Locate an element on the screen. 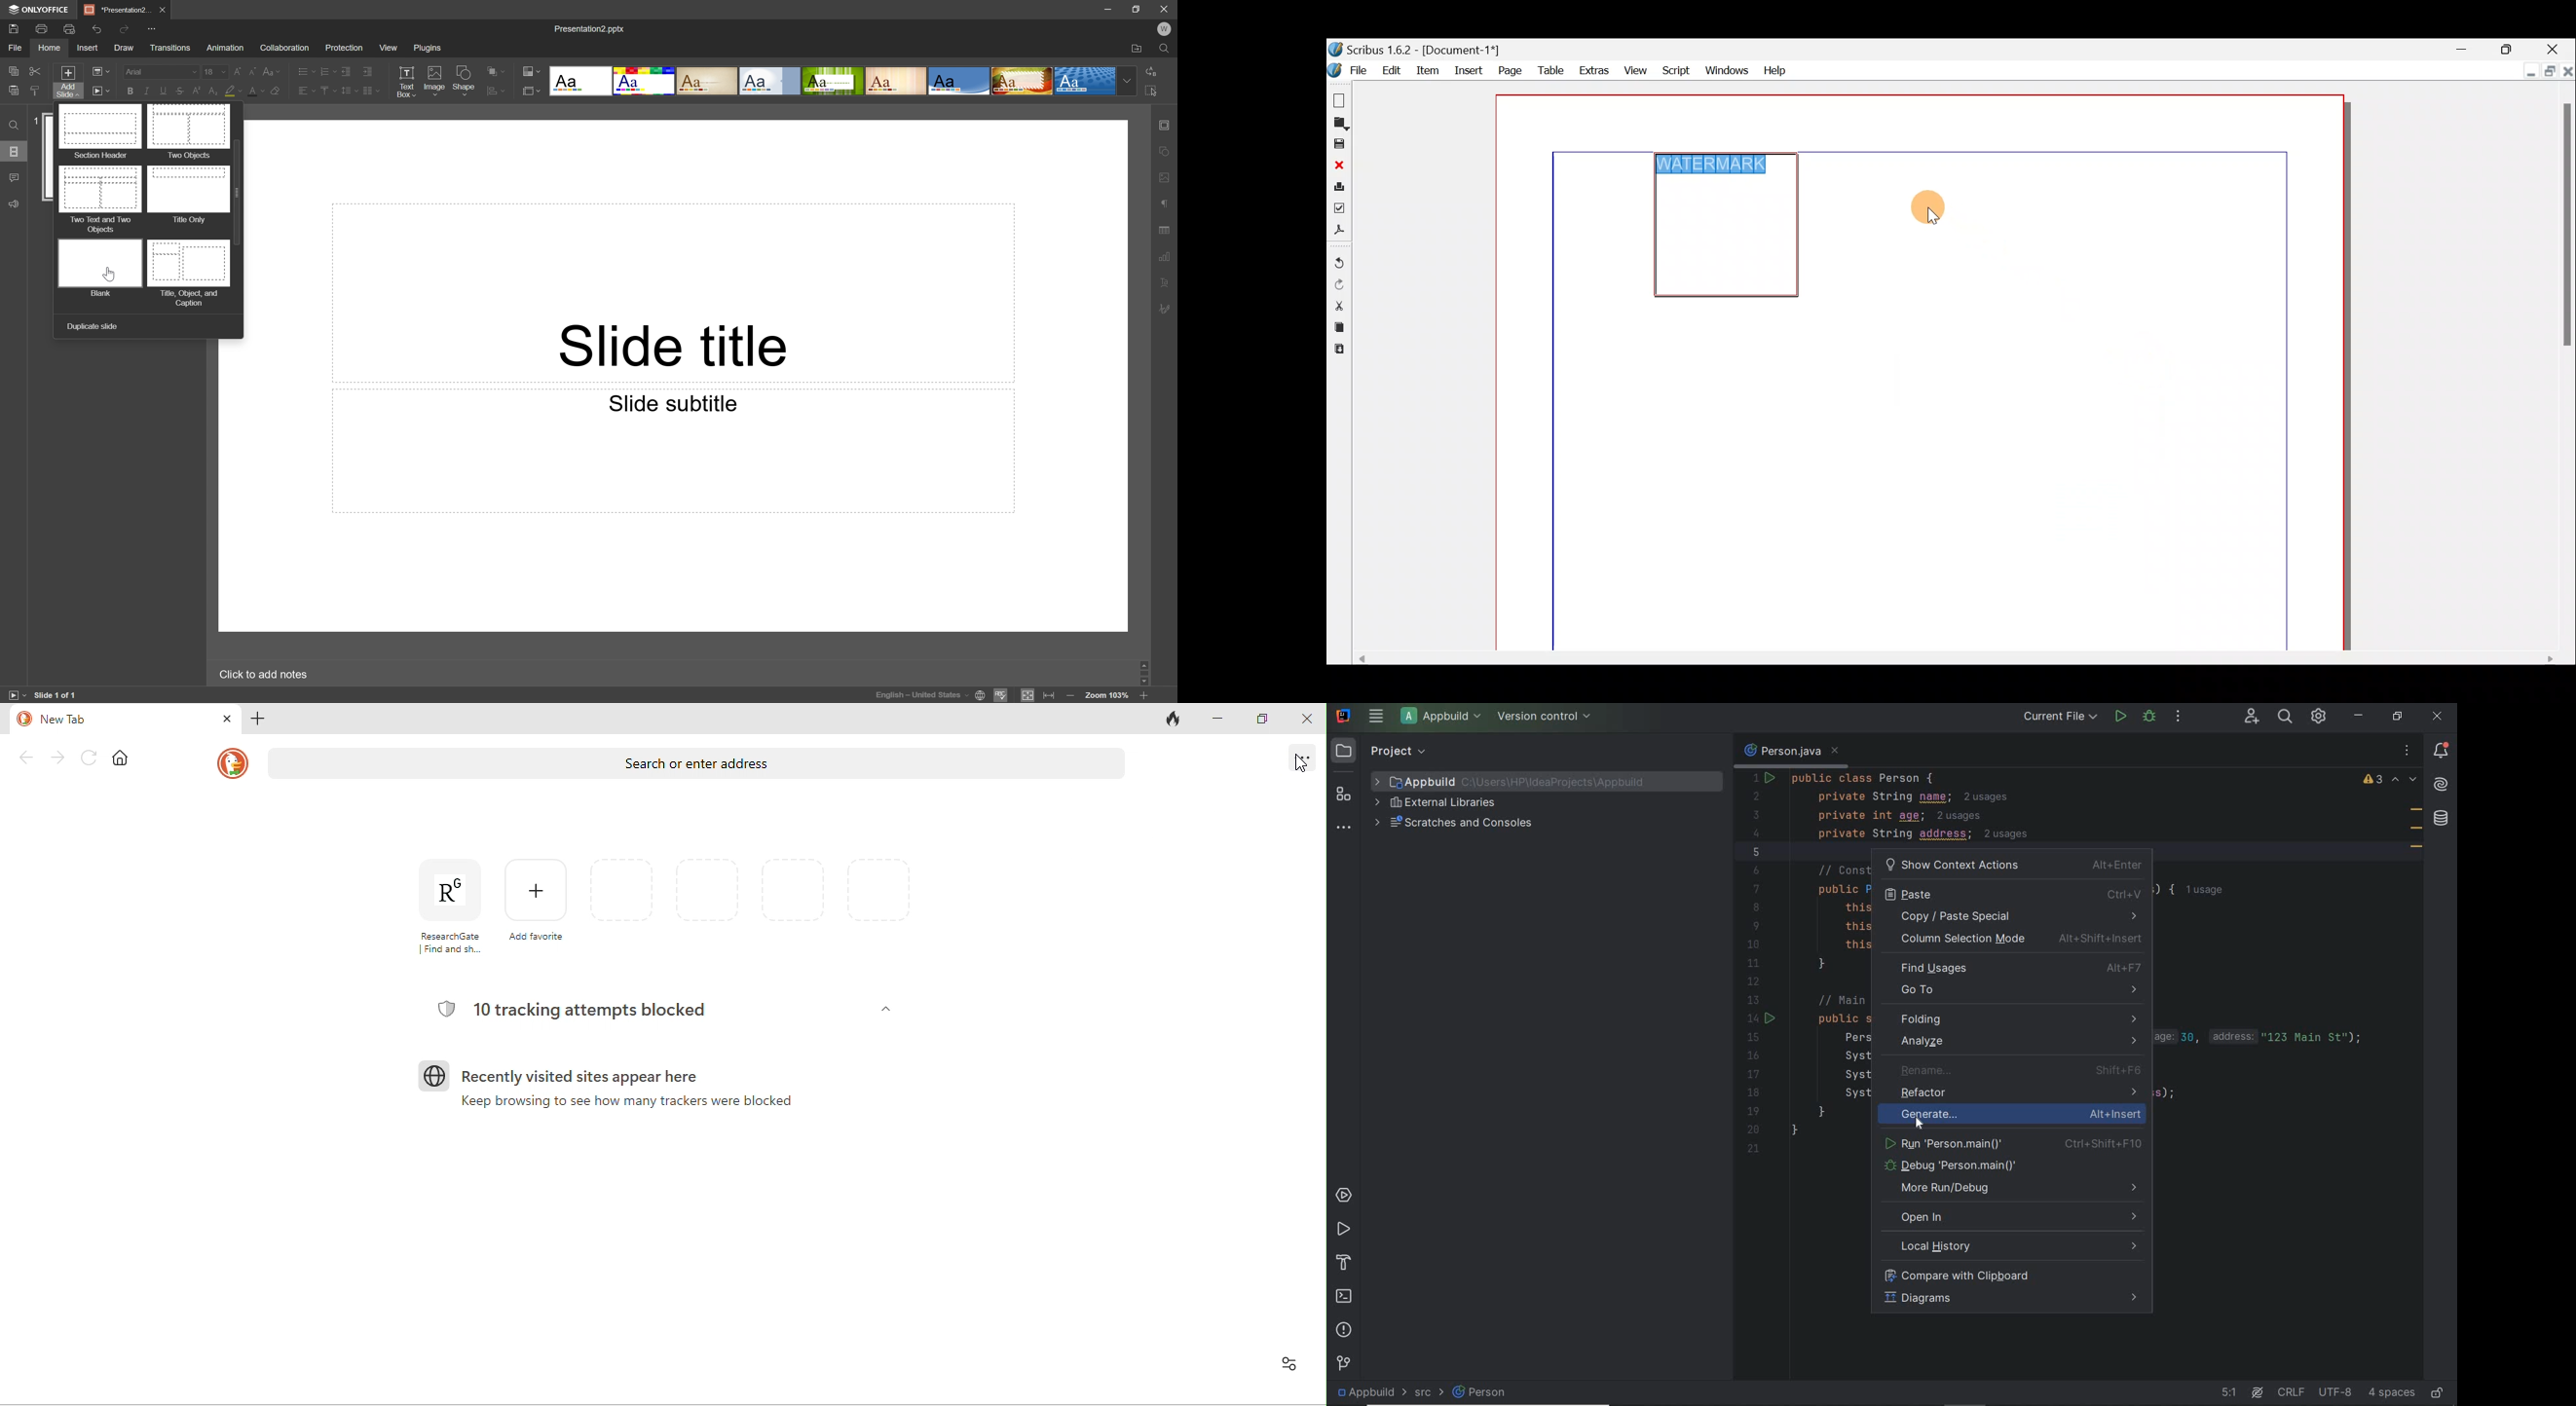  Redo is located at coordinates (1339, 285).